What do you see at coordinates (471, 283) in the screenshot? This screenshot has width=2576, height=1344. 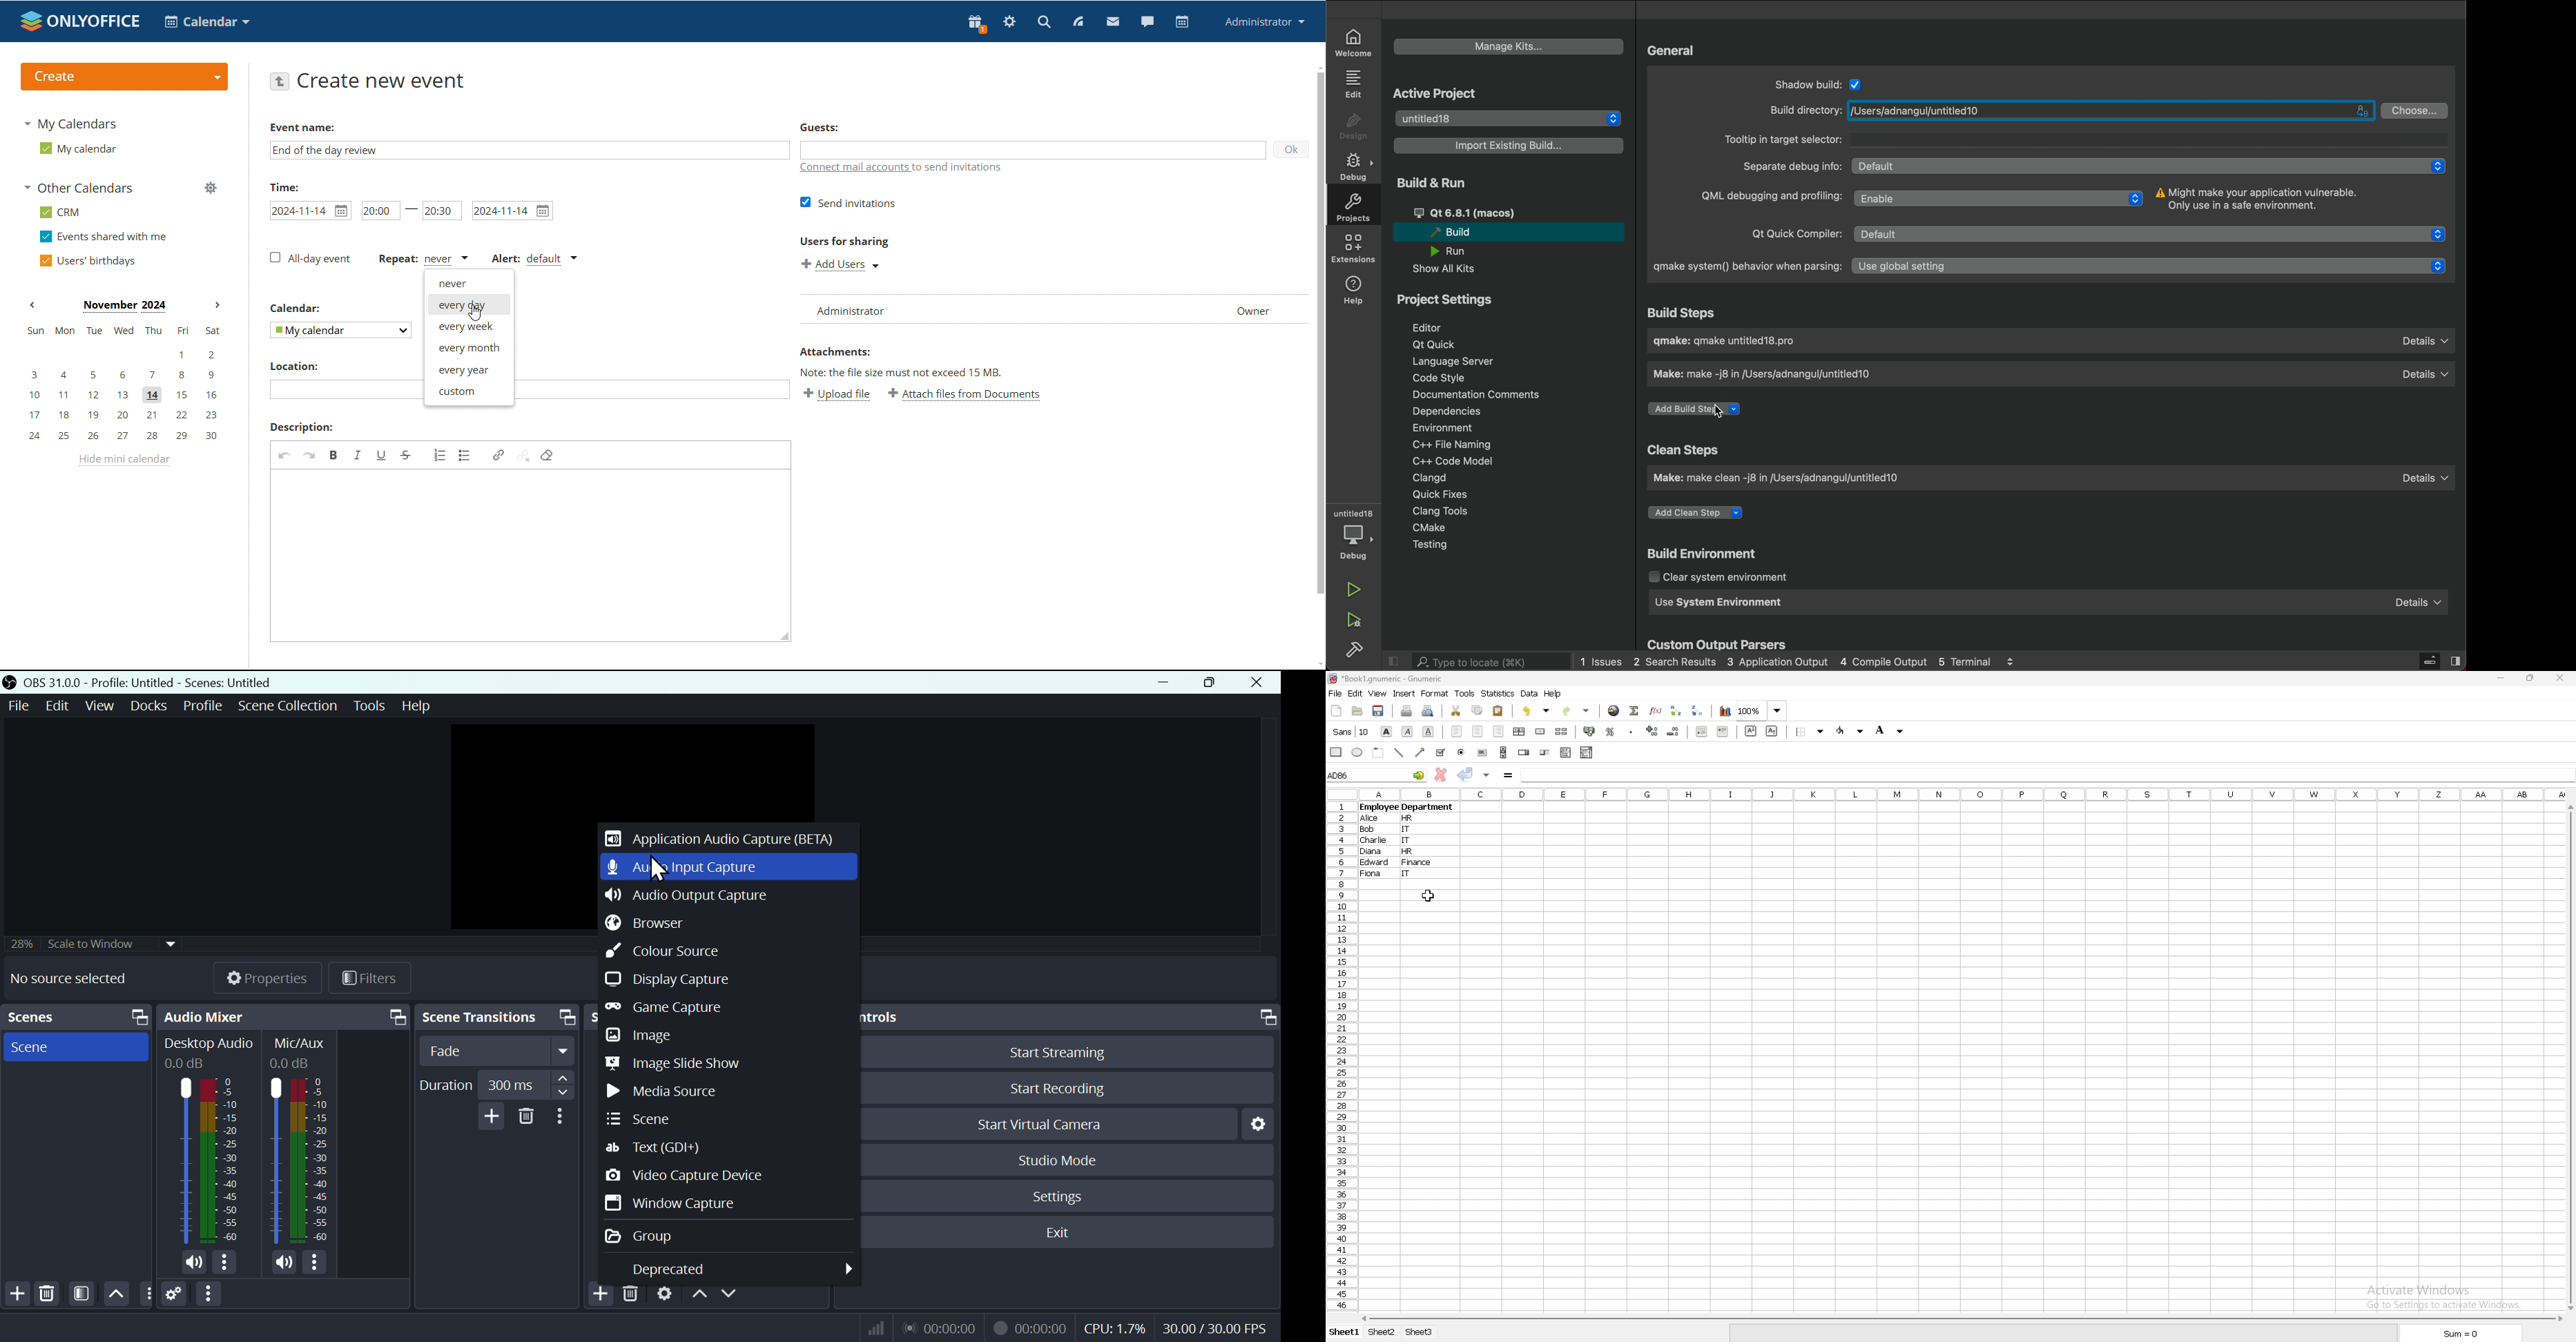 I see `never` at bounding box center [471, 283].